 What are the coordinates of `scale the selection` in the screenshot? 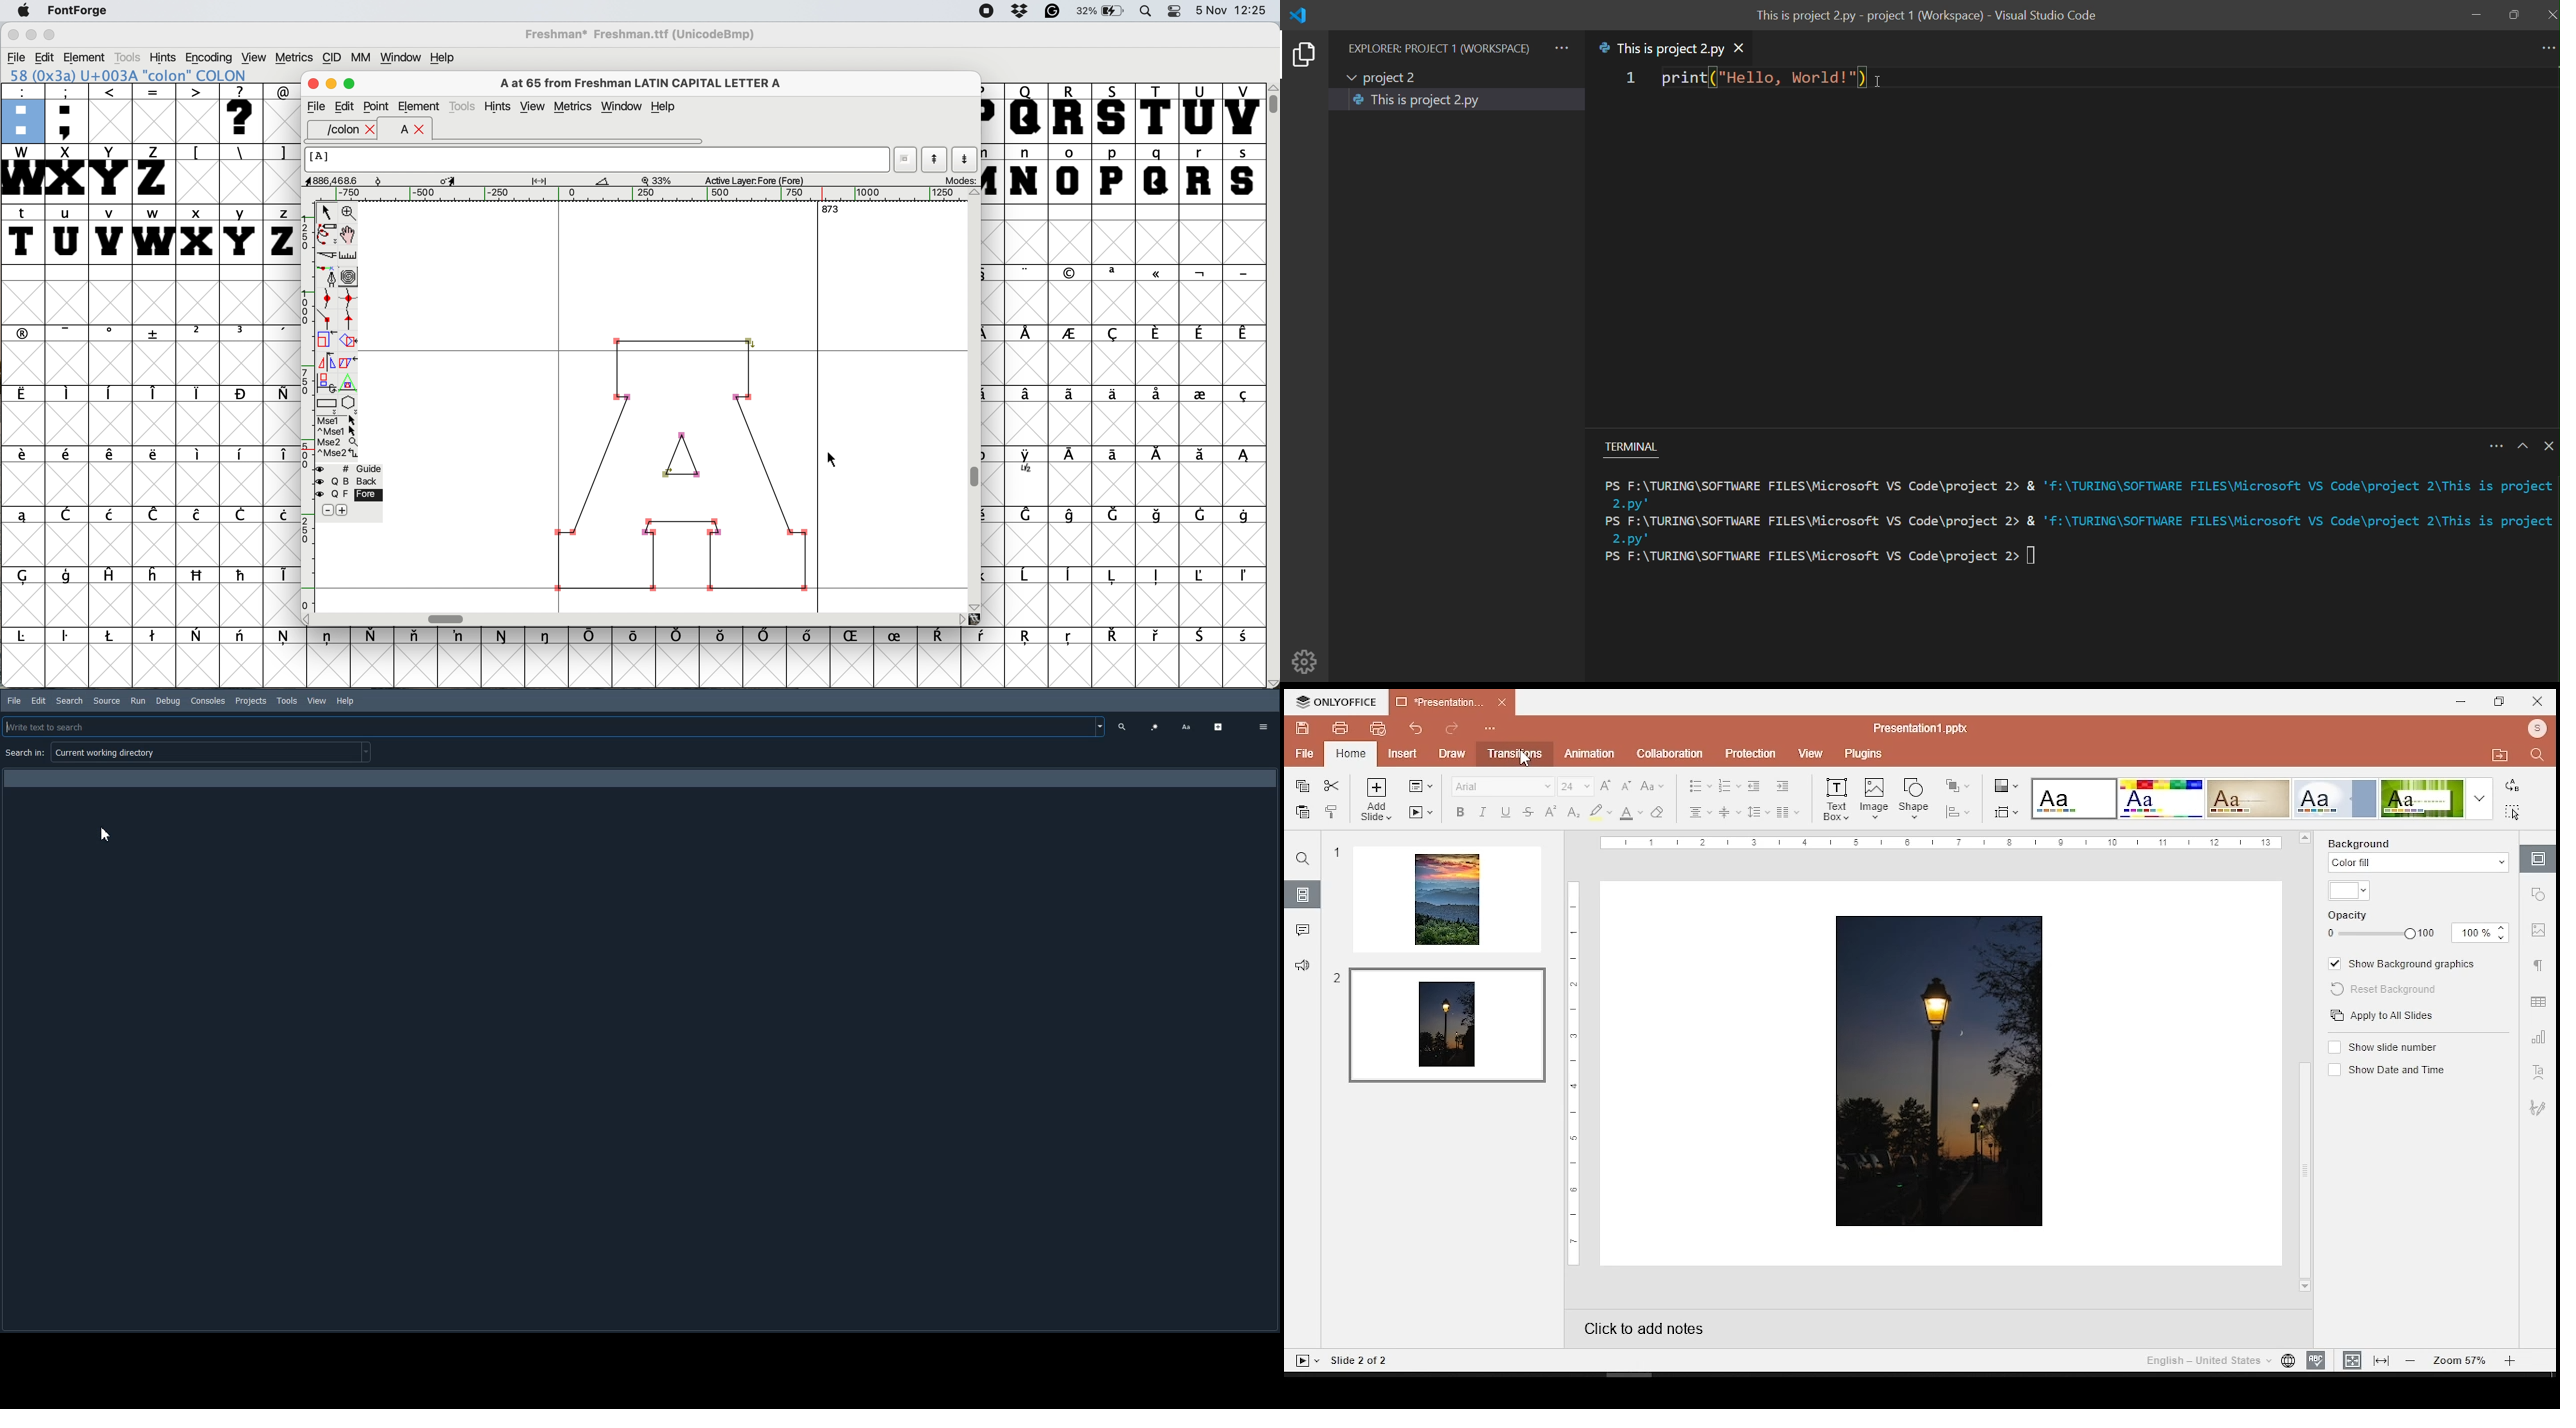 It's located at (327, 340).